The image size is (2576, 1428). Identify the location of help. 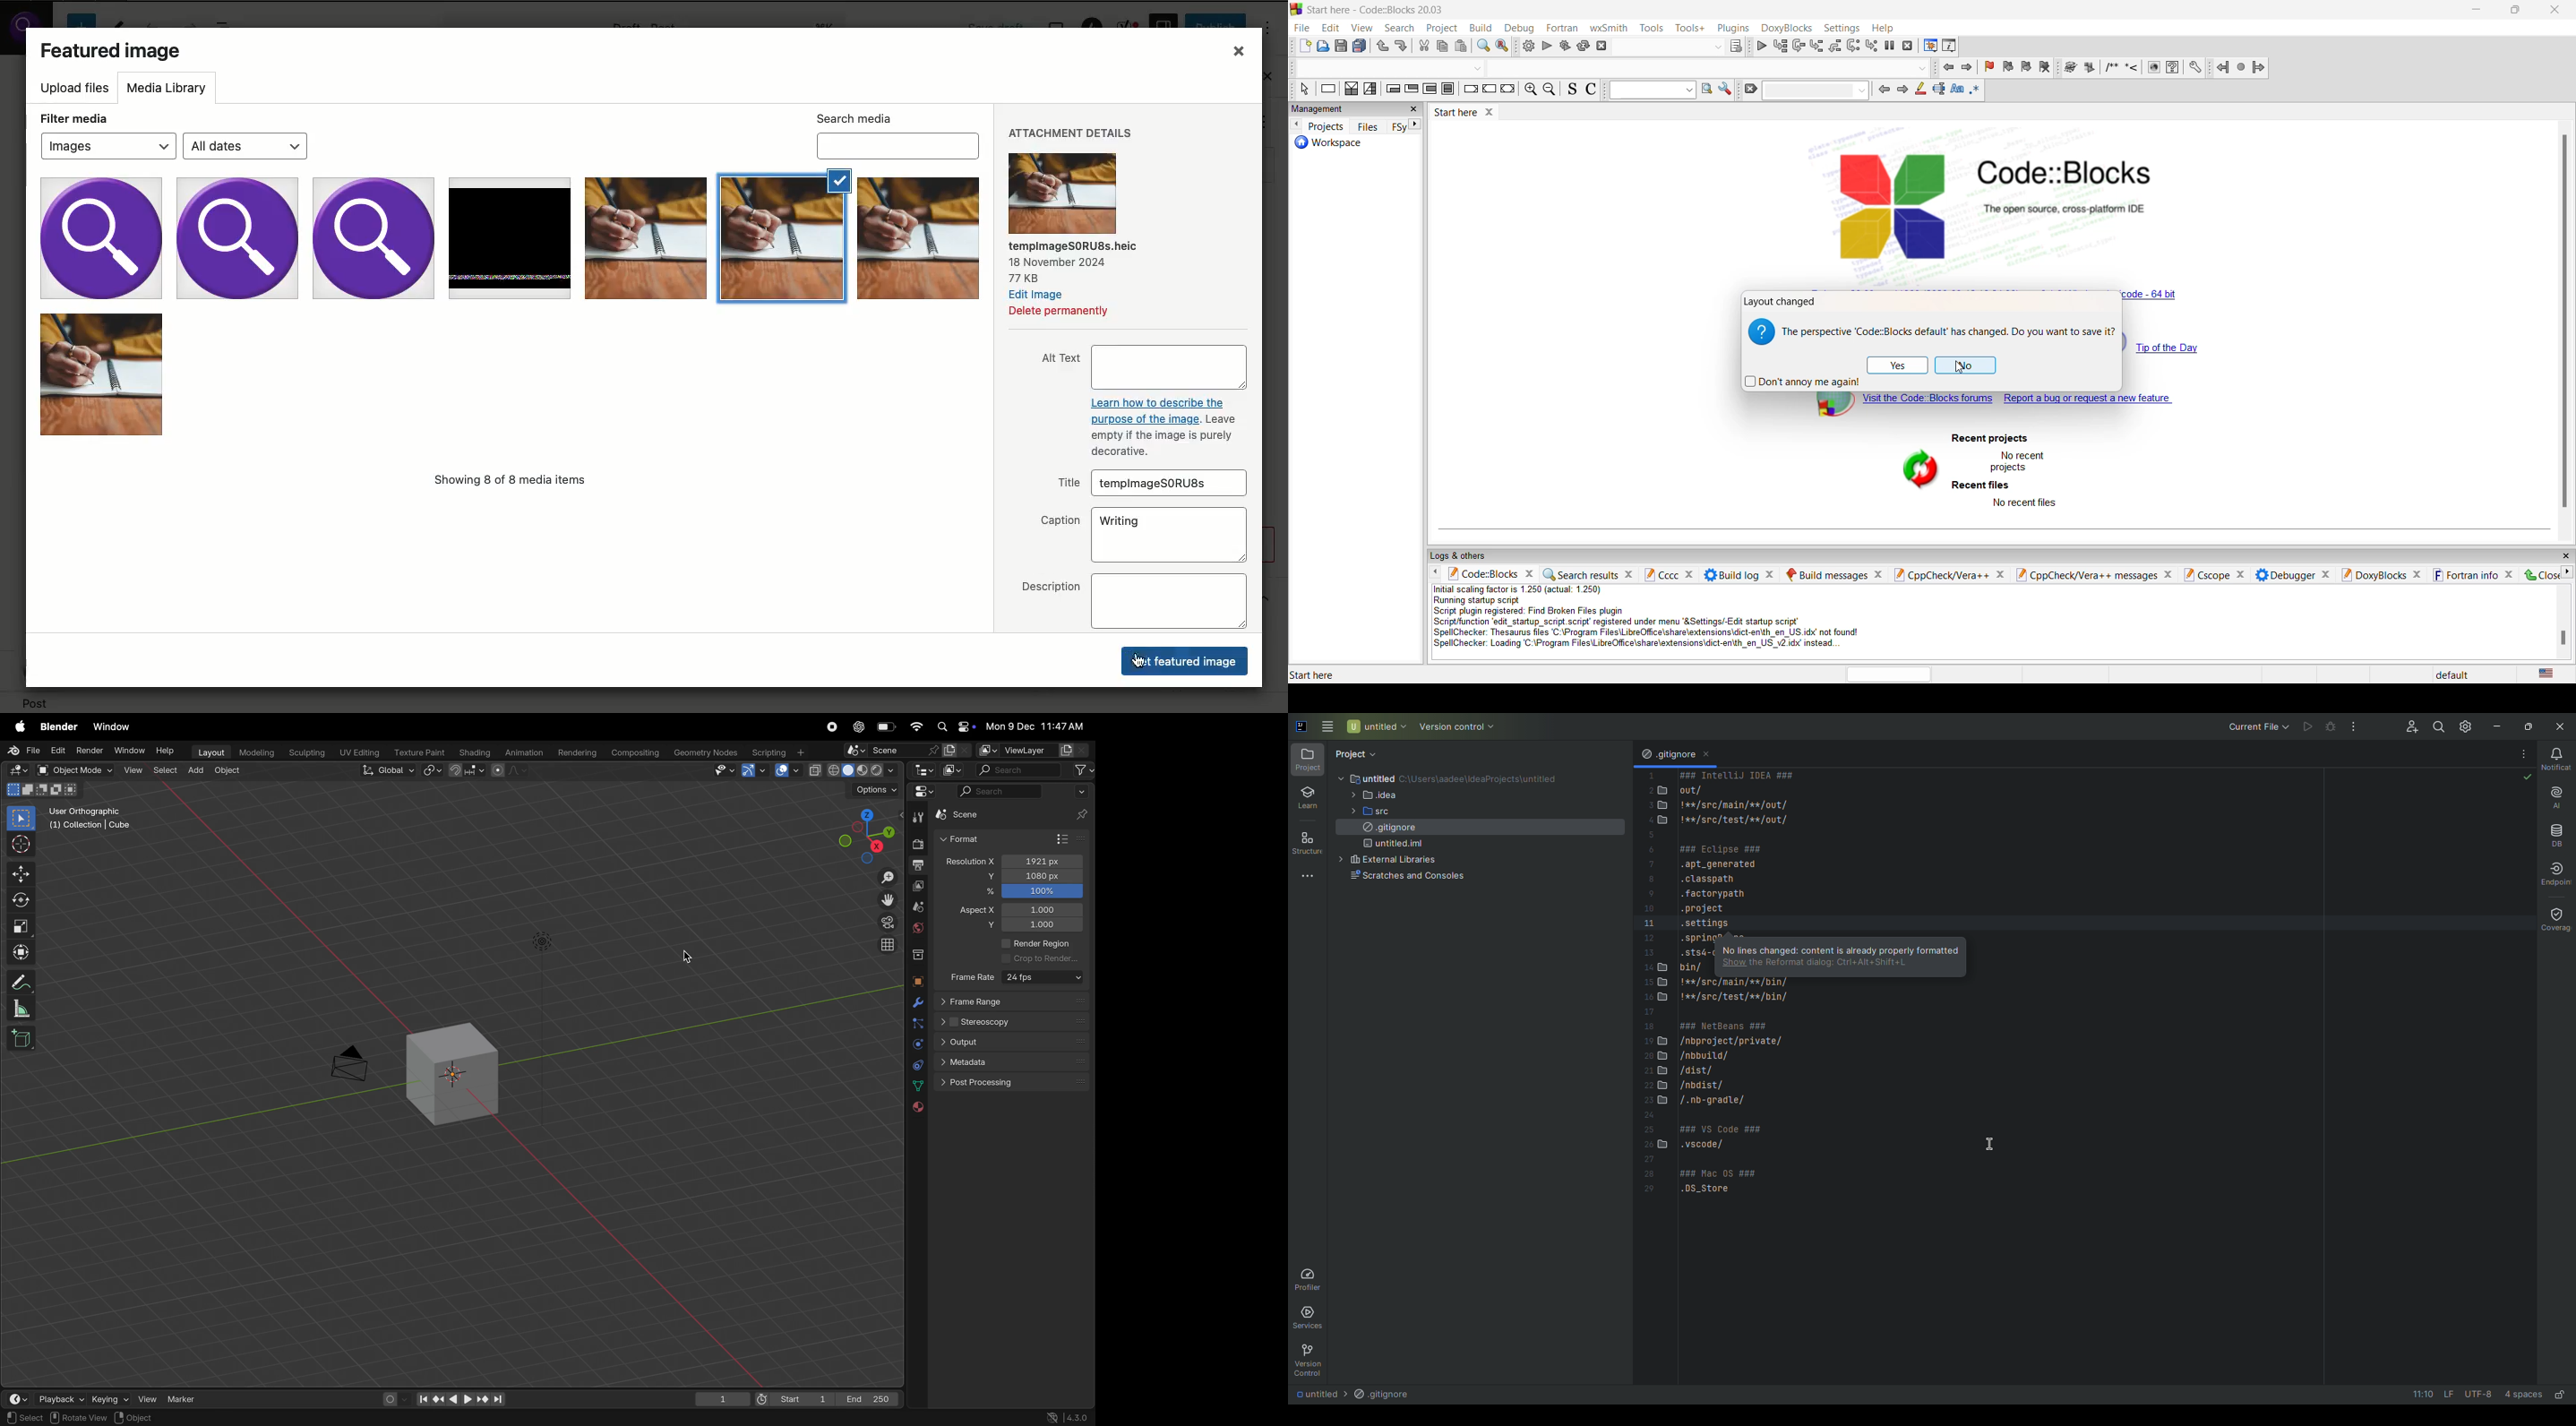
(1883, 28).